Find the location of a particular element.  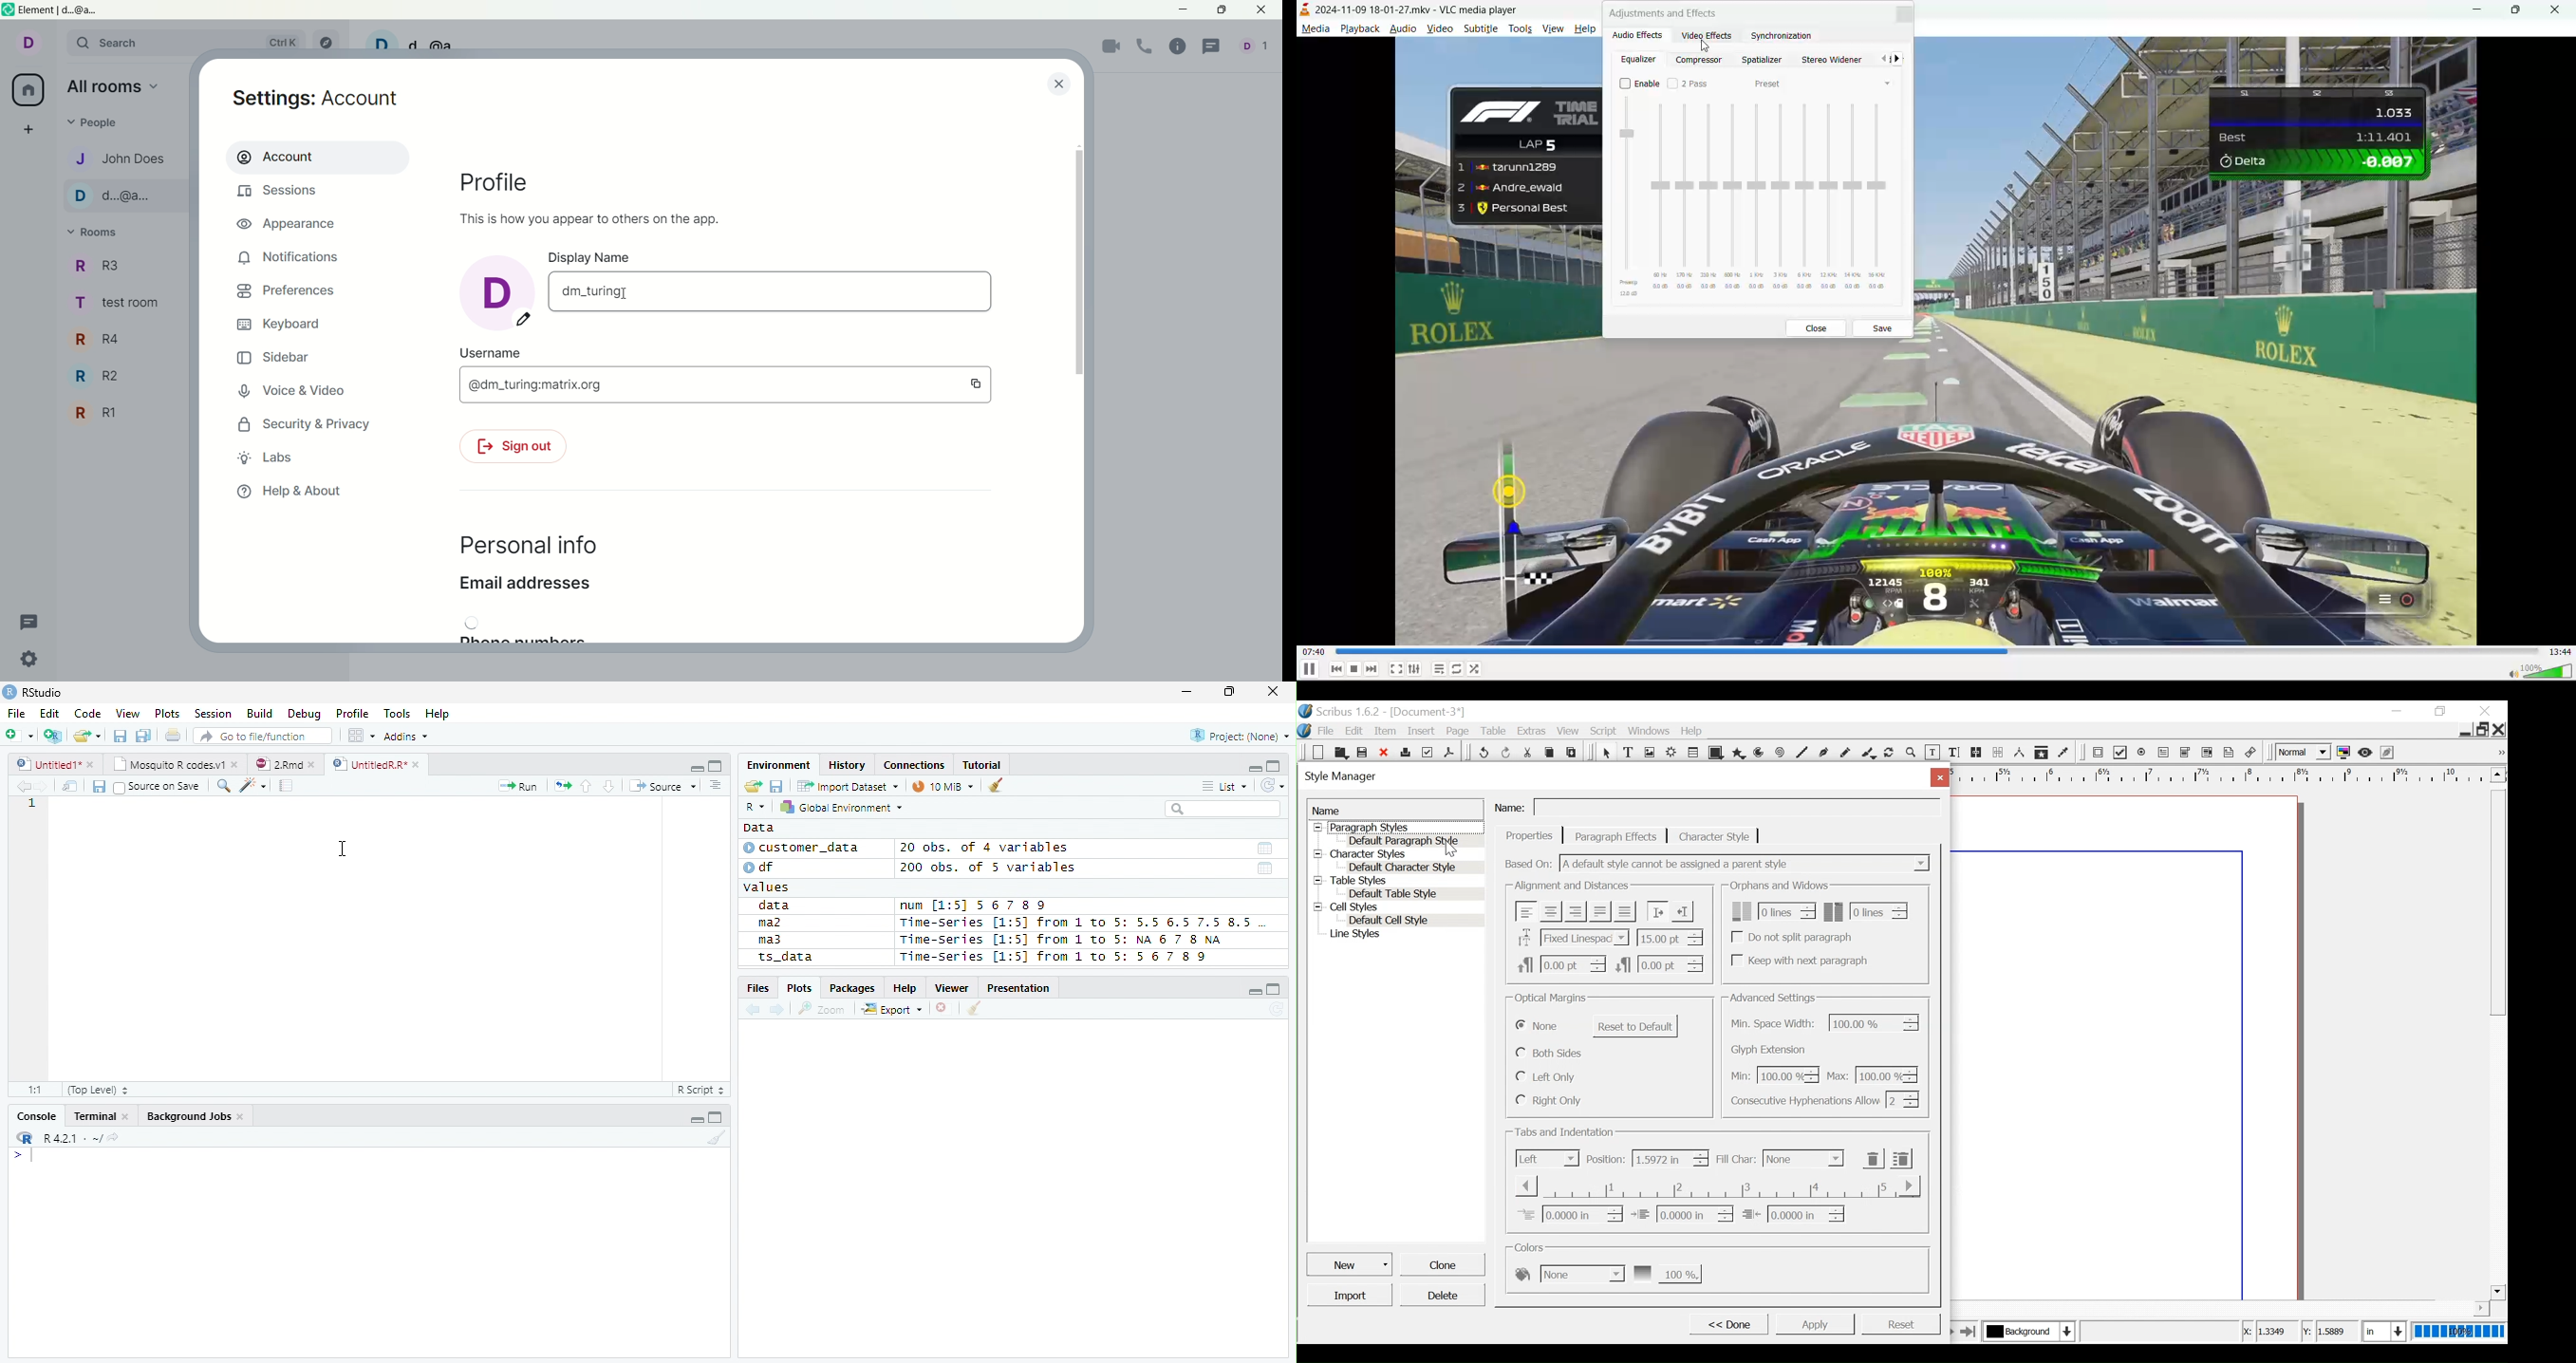

Maximize is located at coordinates (1276, 989).